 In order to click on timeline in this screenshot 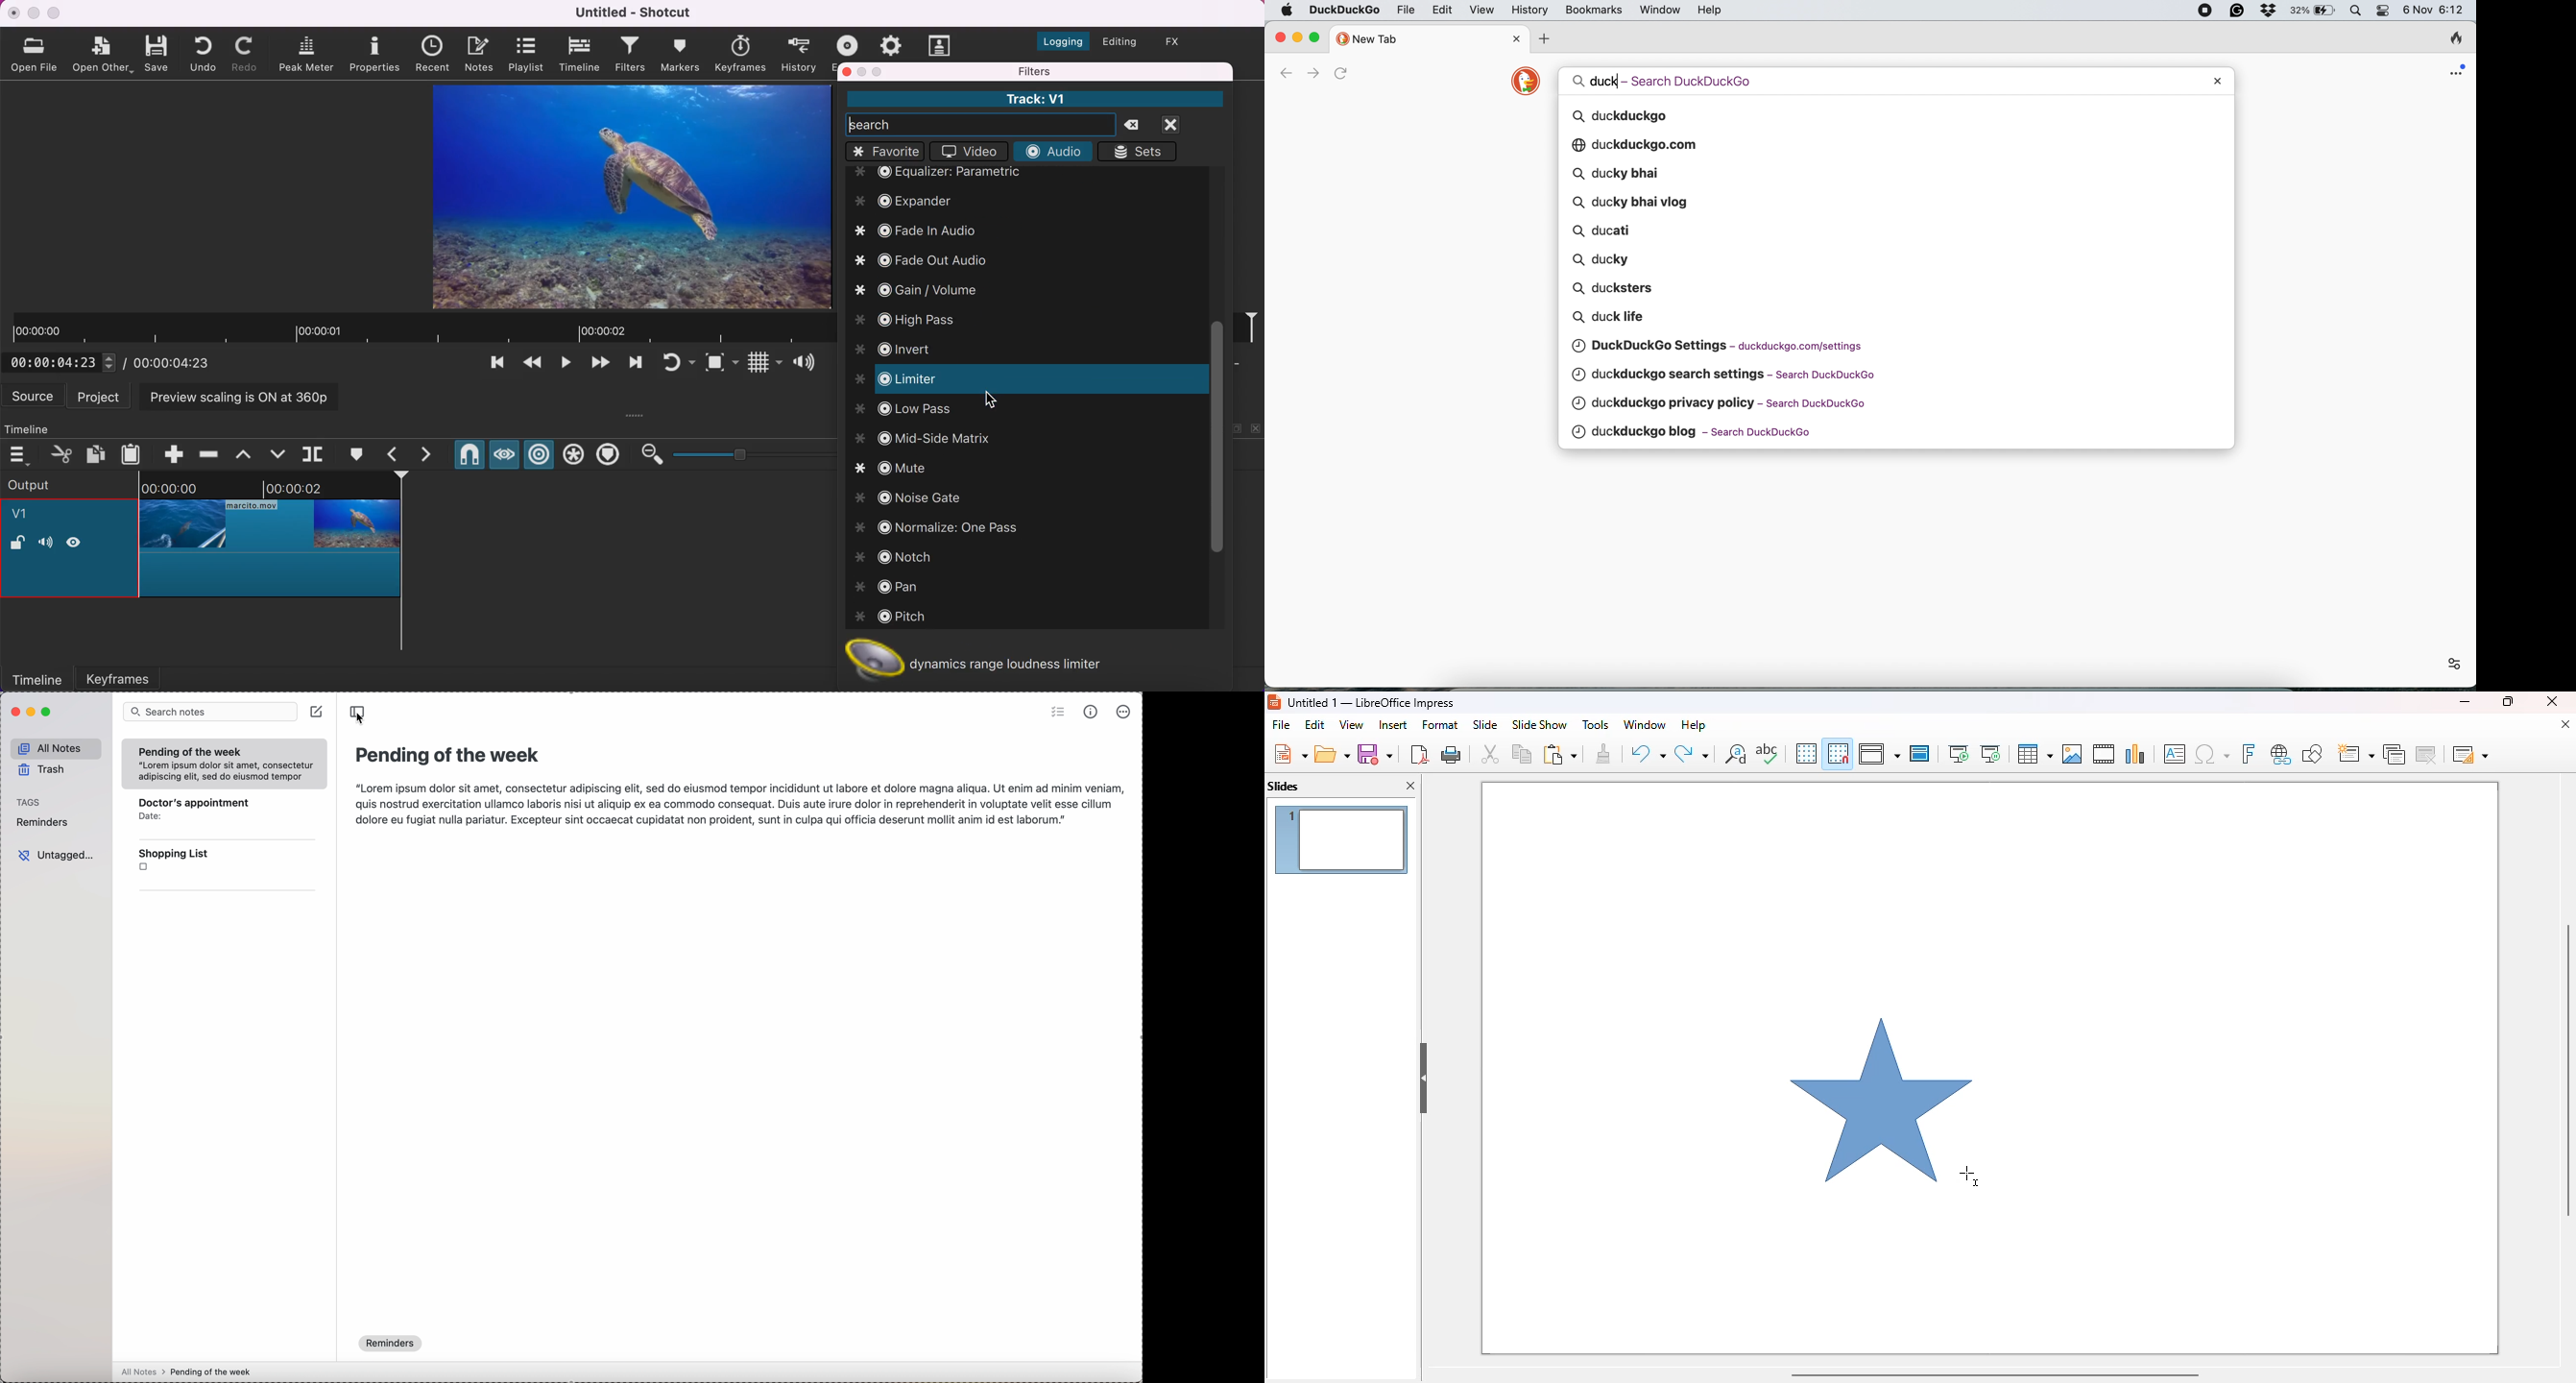, I will do `click(581, 54)`.